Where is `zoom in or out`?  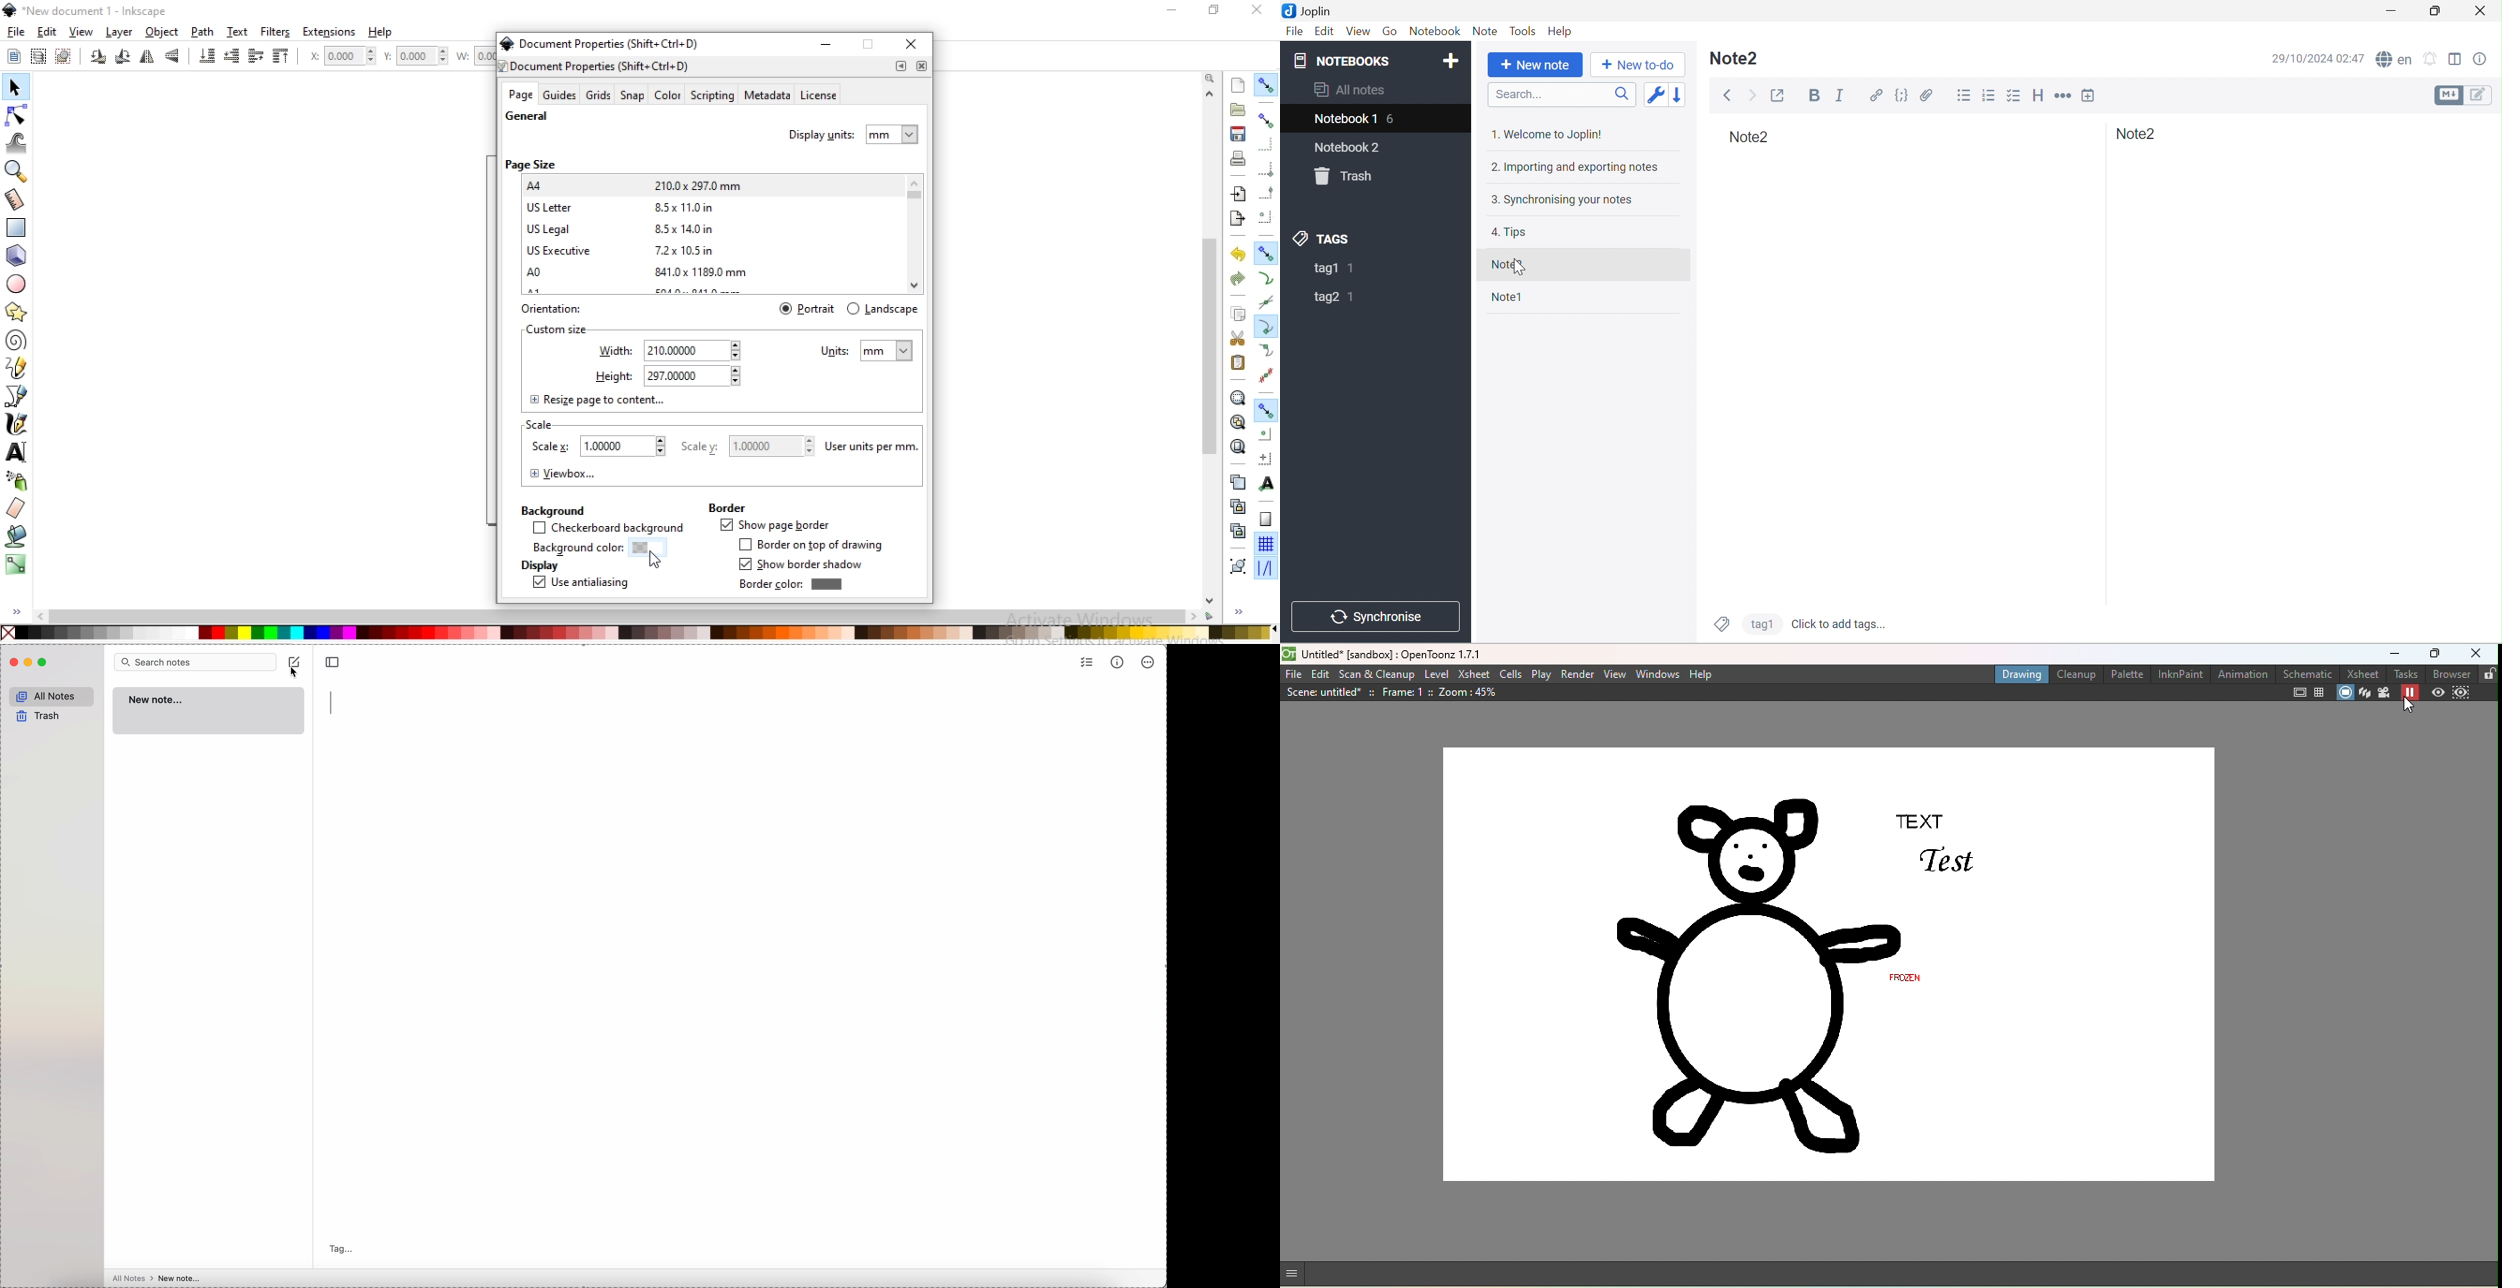
zoom in or out is located at coordinates (18, 171).